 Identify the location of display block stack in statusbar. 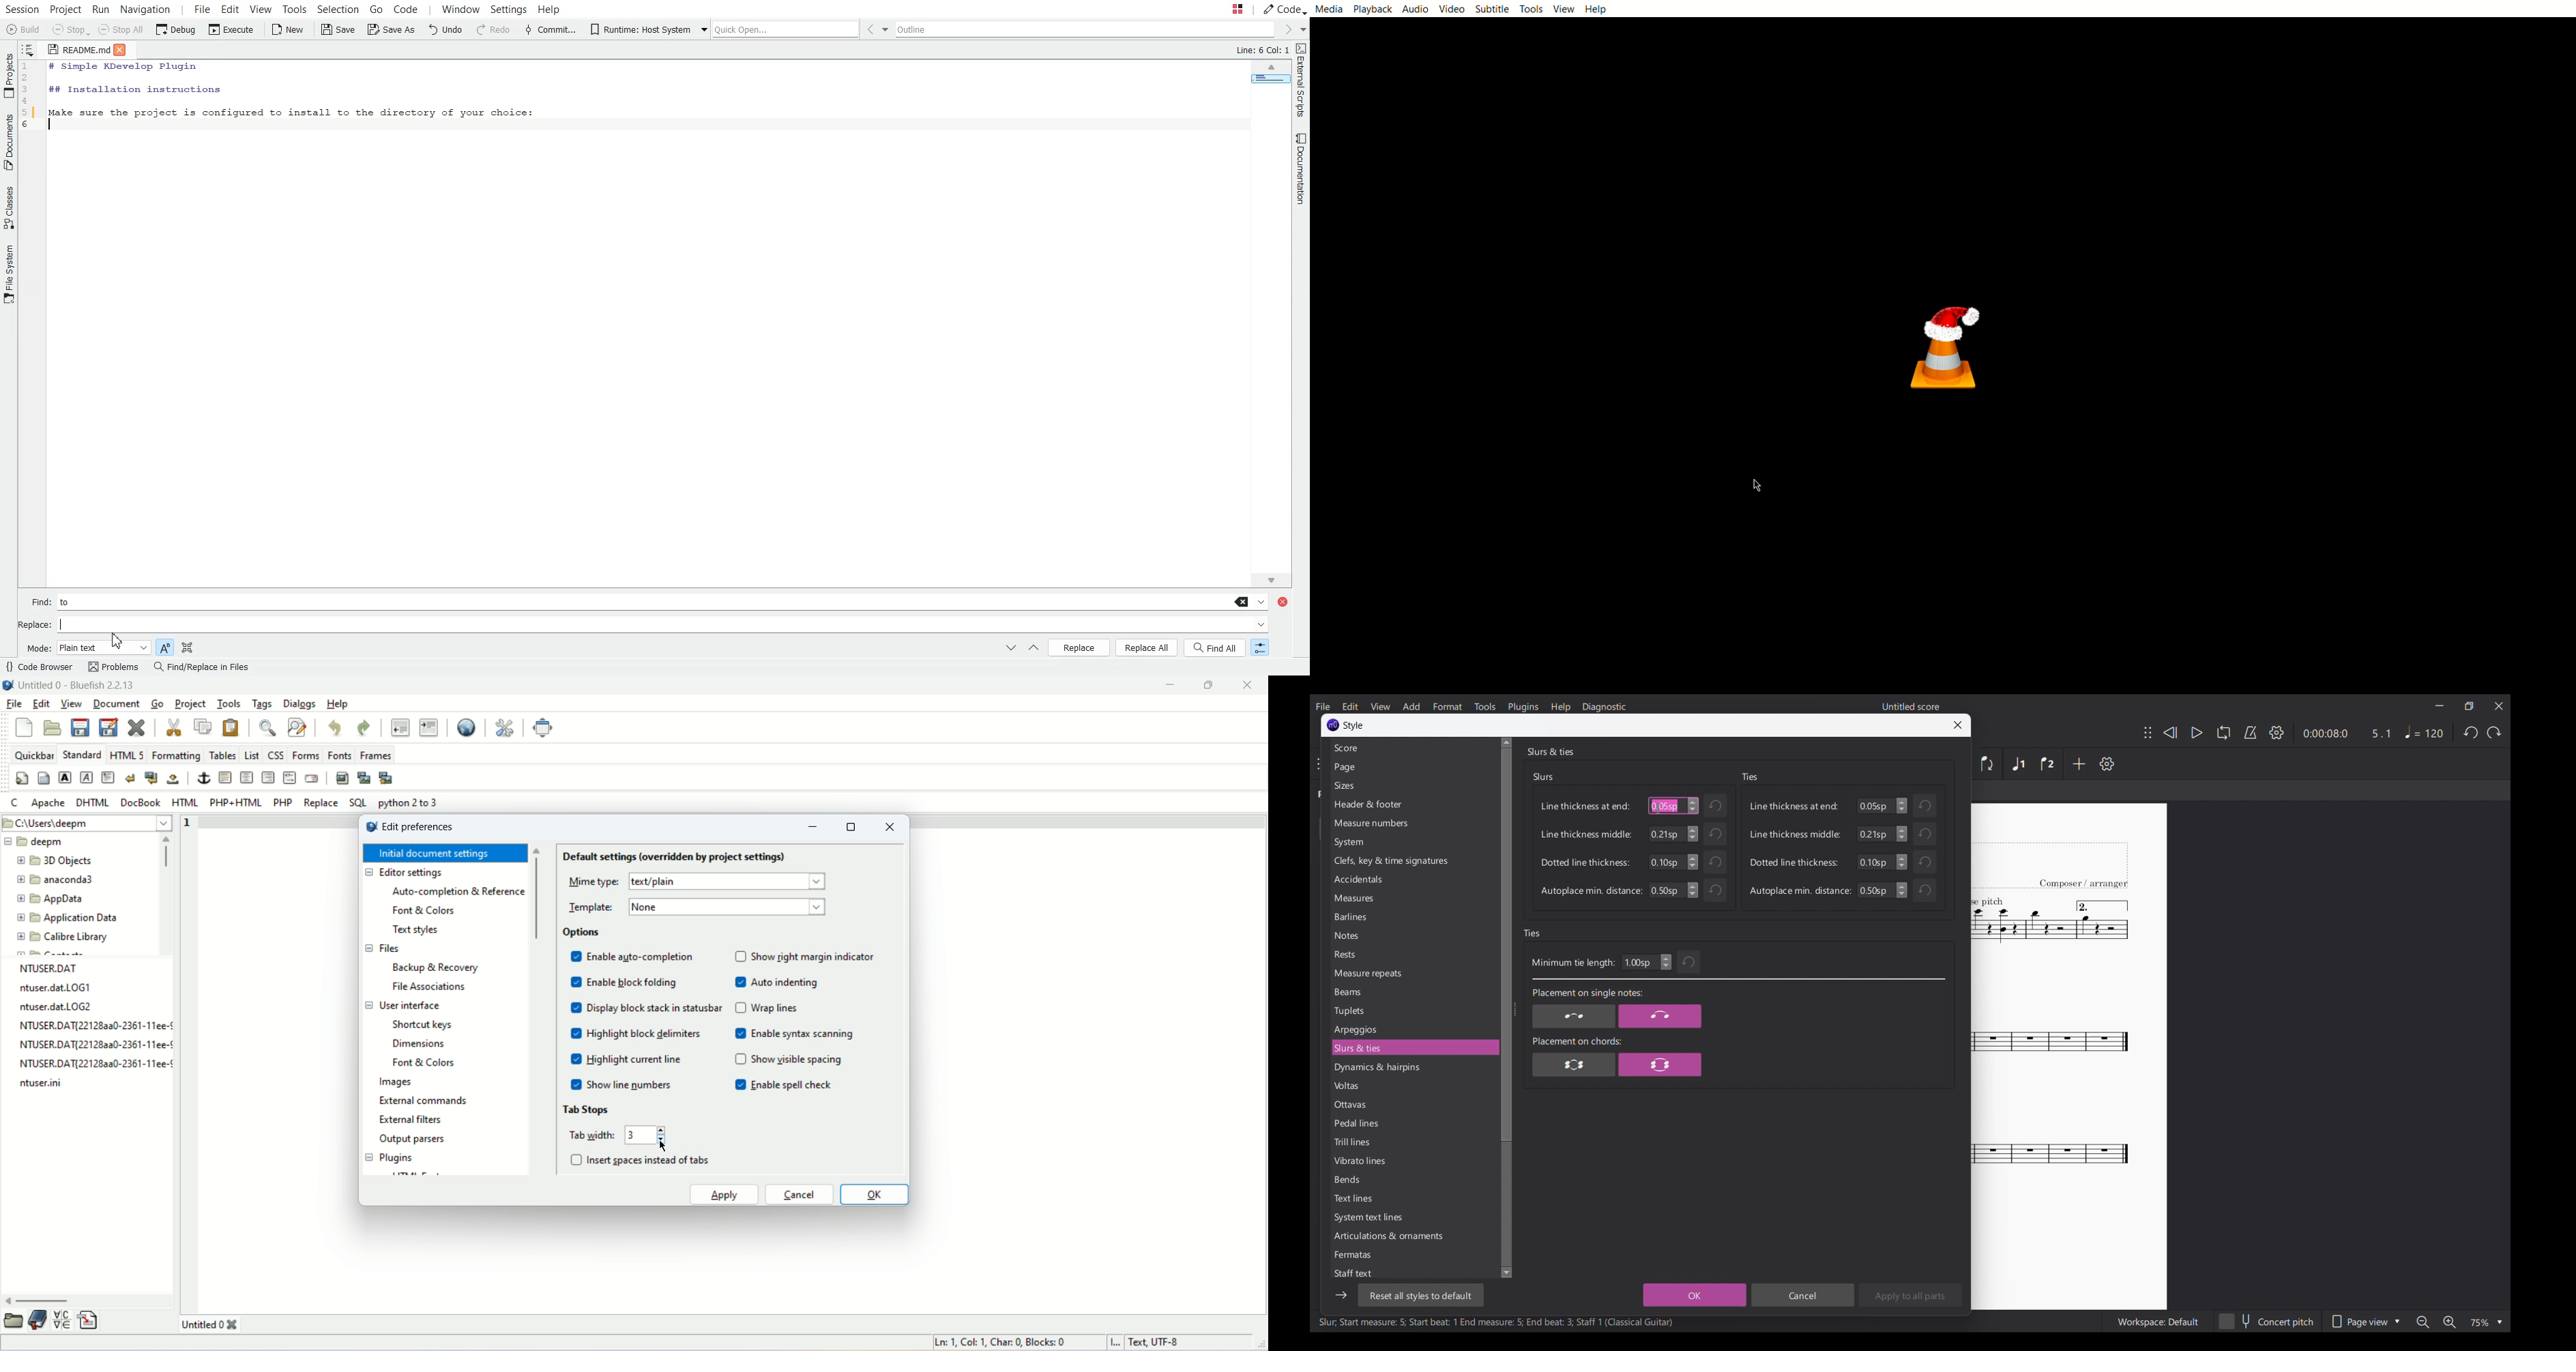
(656, 1007).